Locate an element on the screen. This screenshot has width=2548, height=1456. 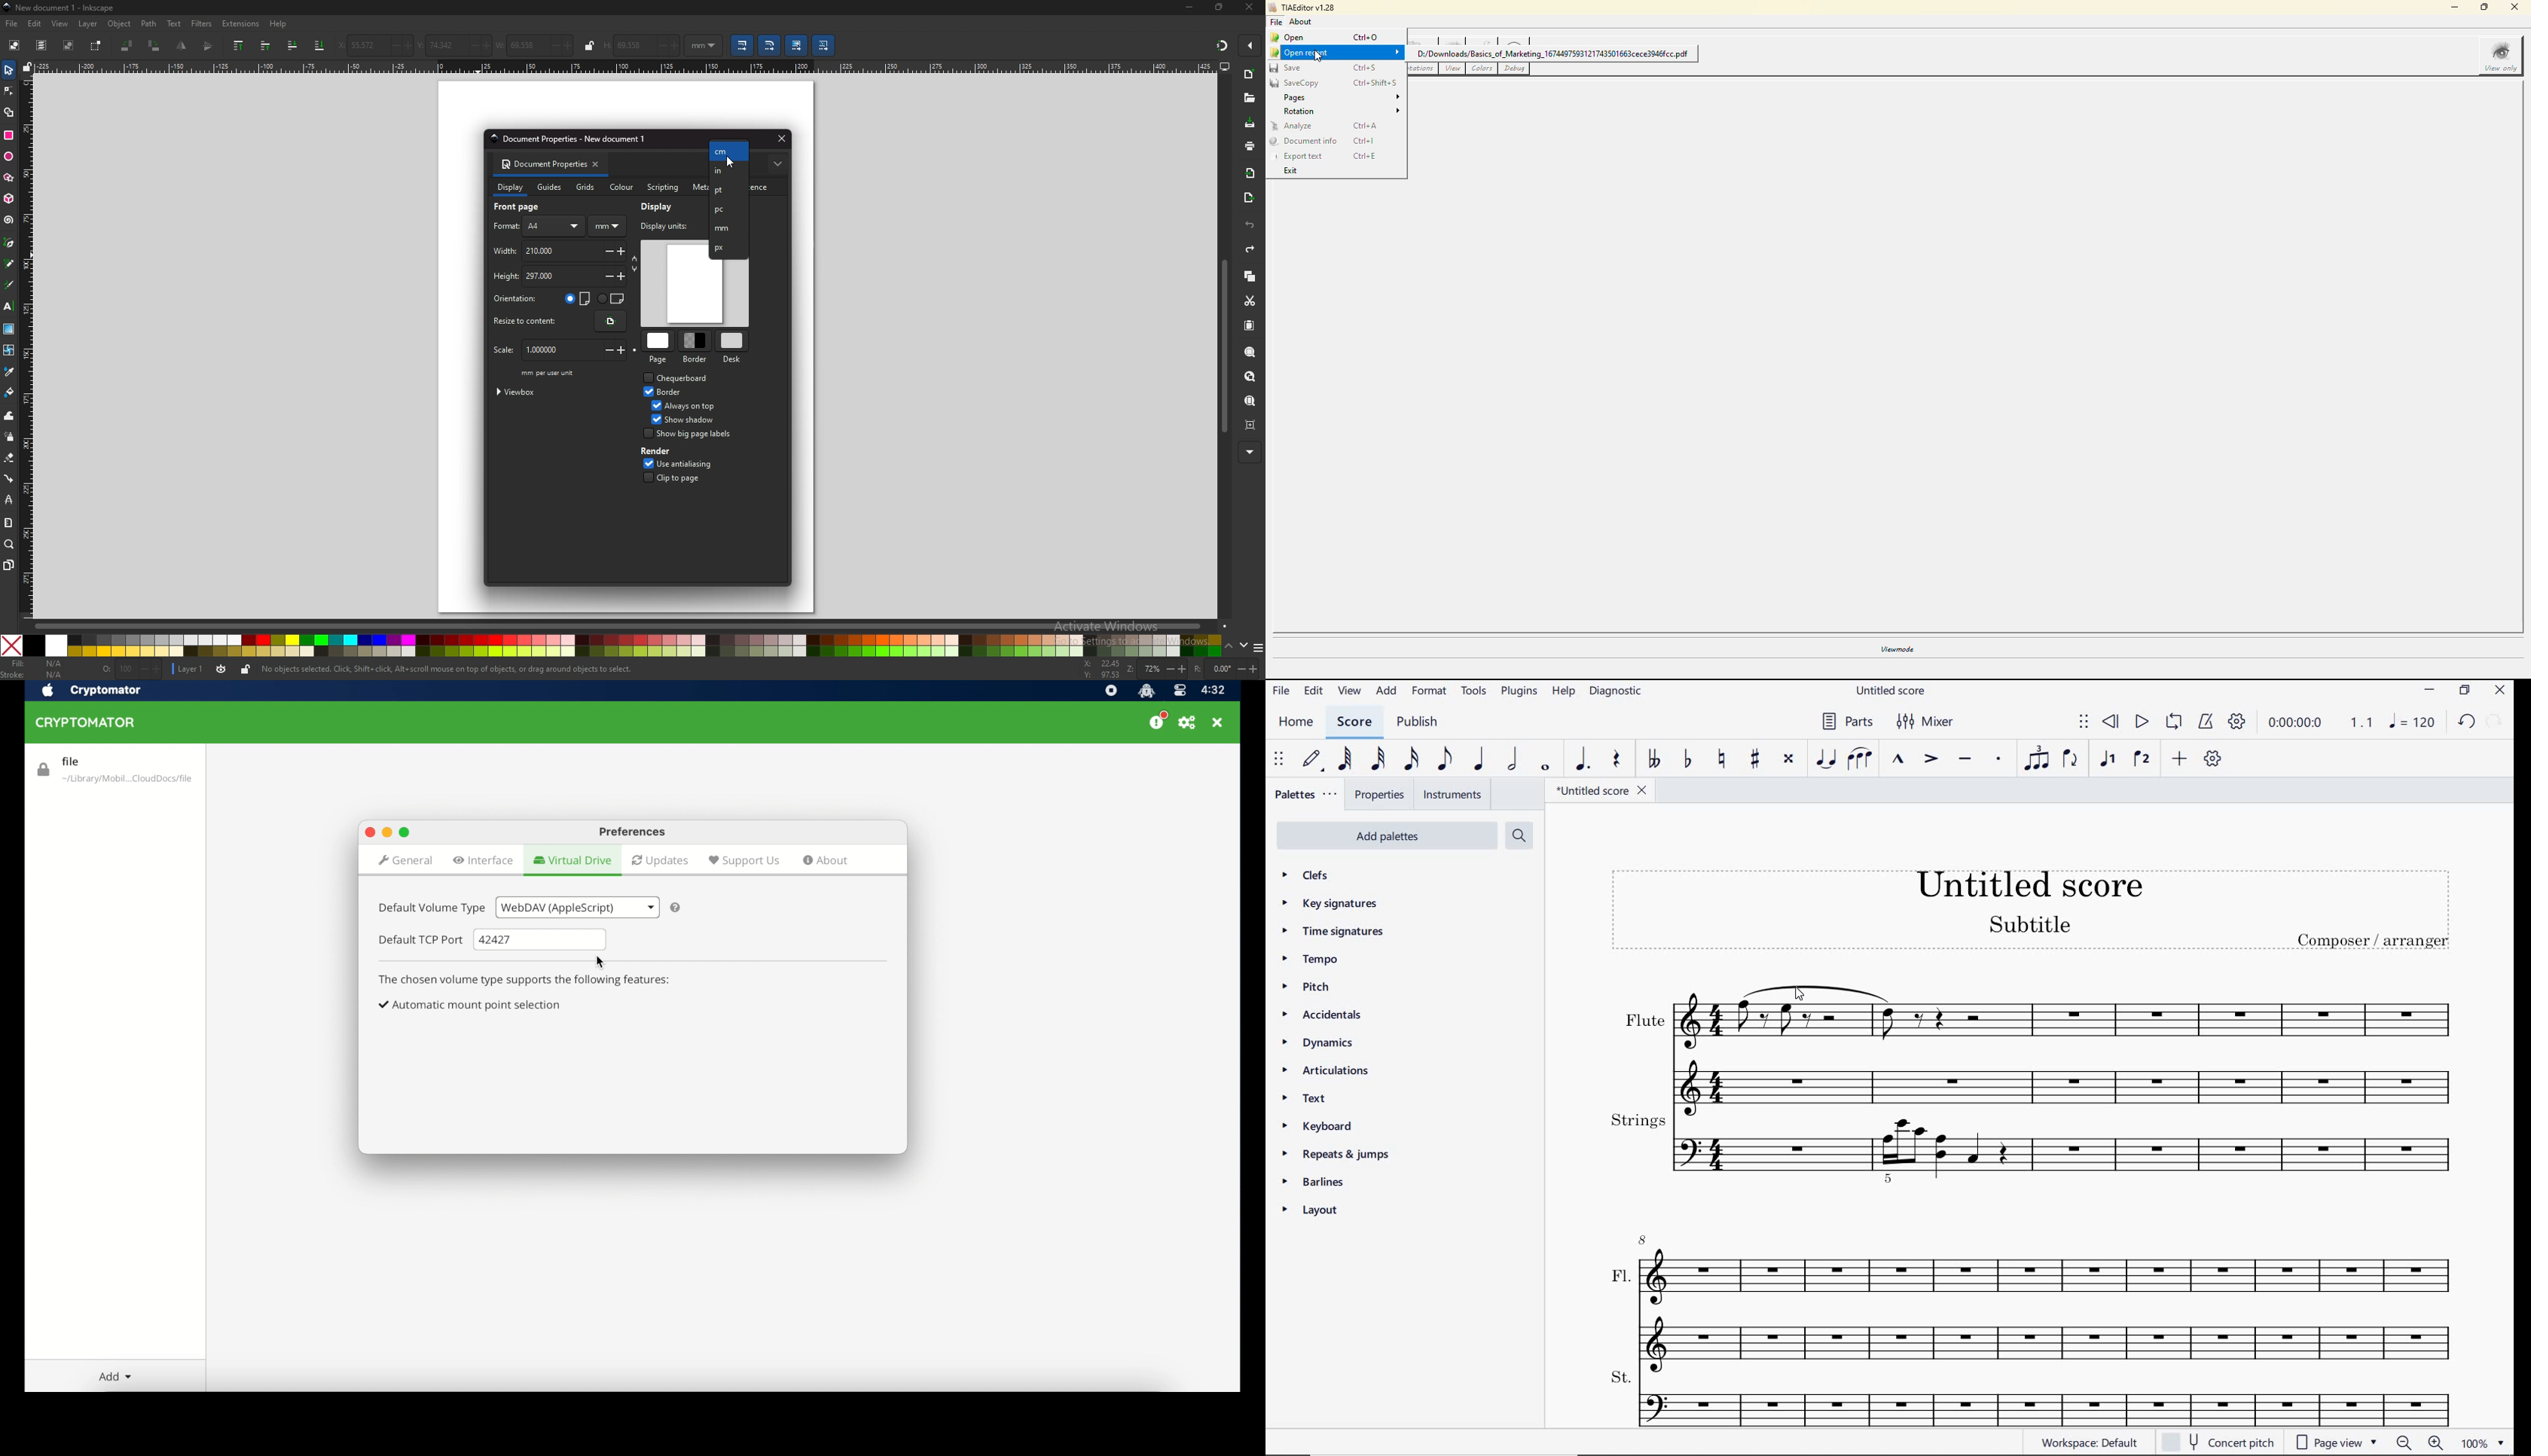
EIGHTH NOTE is located at coordinates (1446, 758).